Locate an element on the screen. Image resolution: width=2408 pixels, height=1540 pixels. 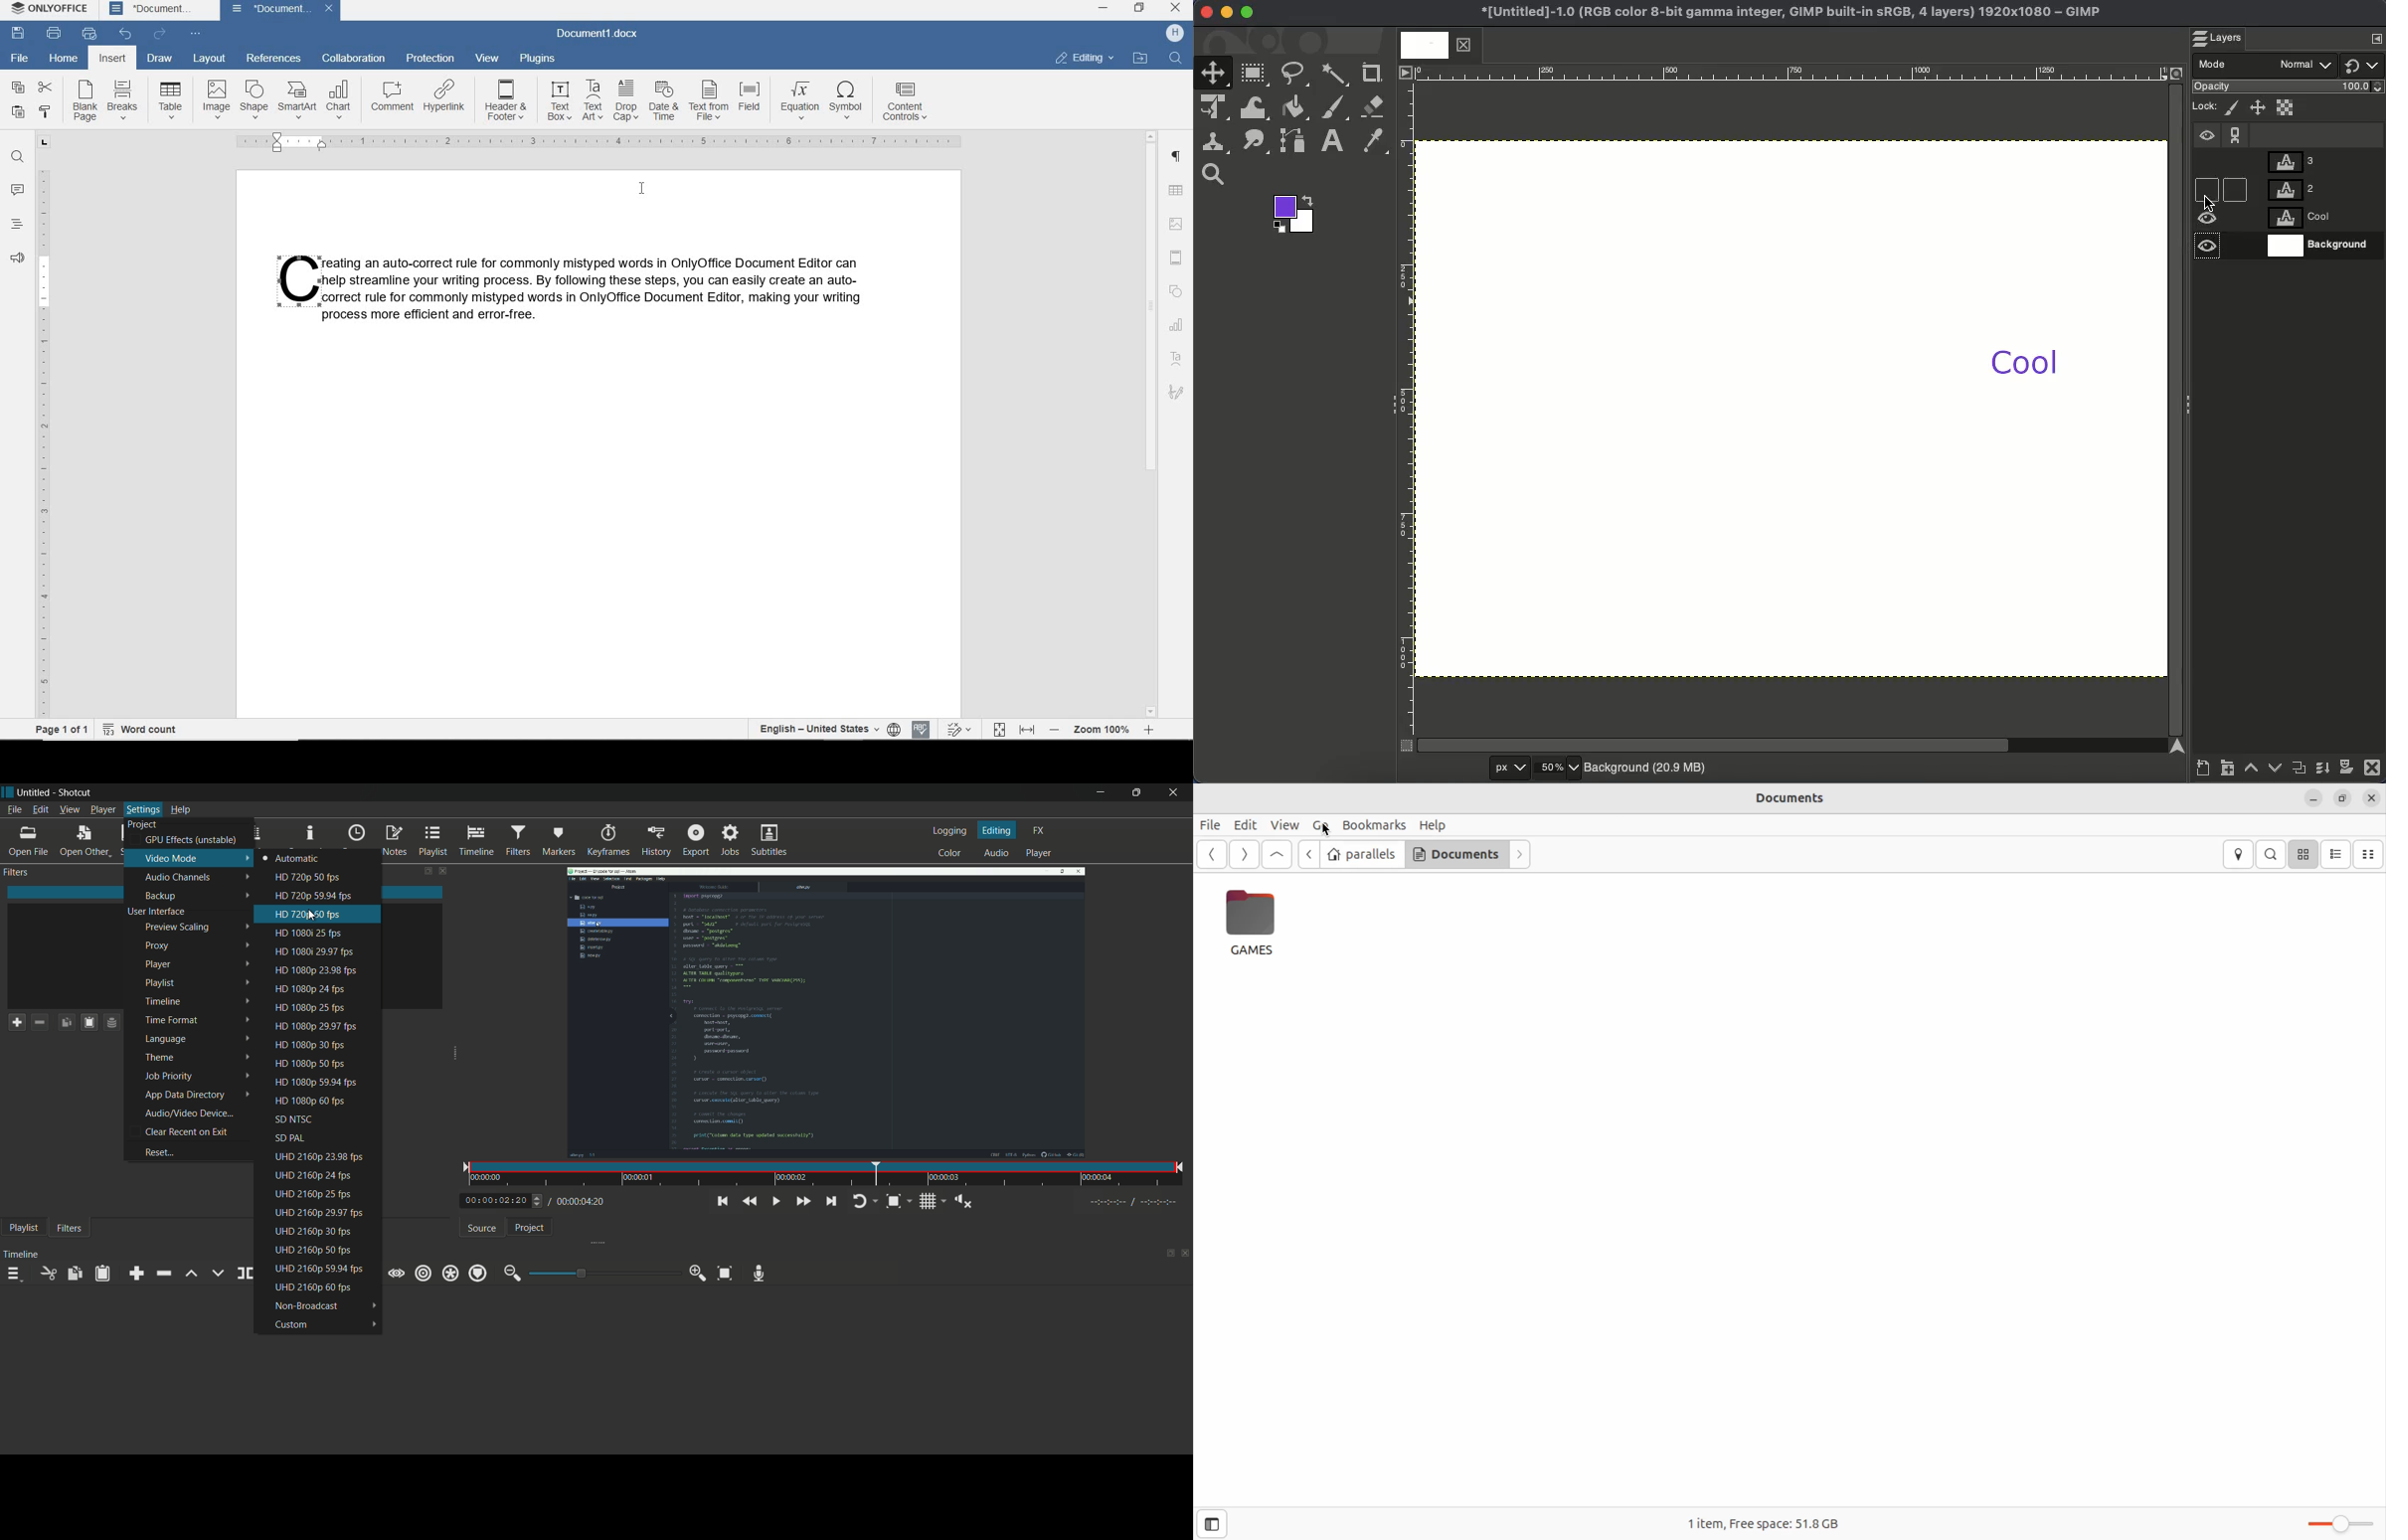
editing is located at coordinates (1084, 58).